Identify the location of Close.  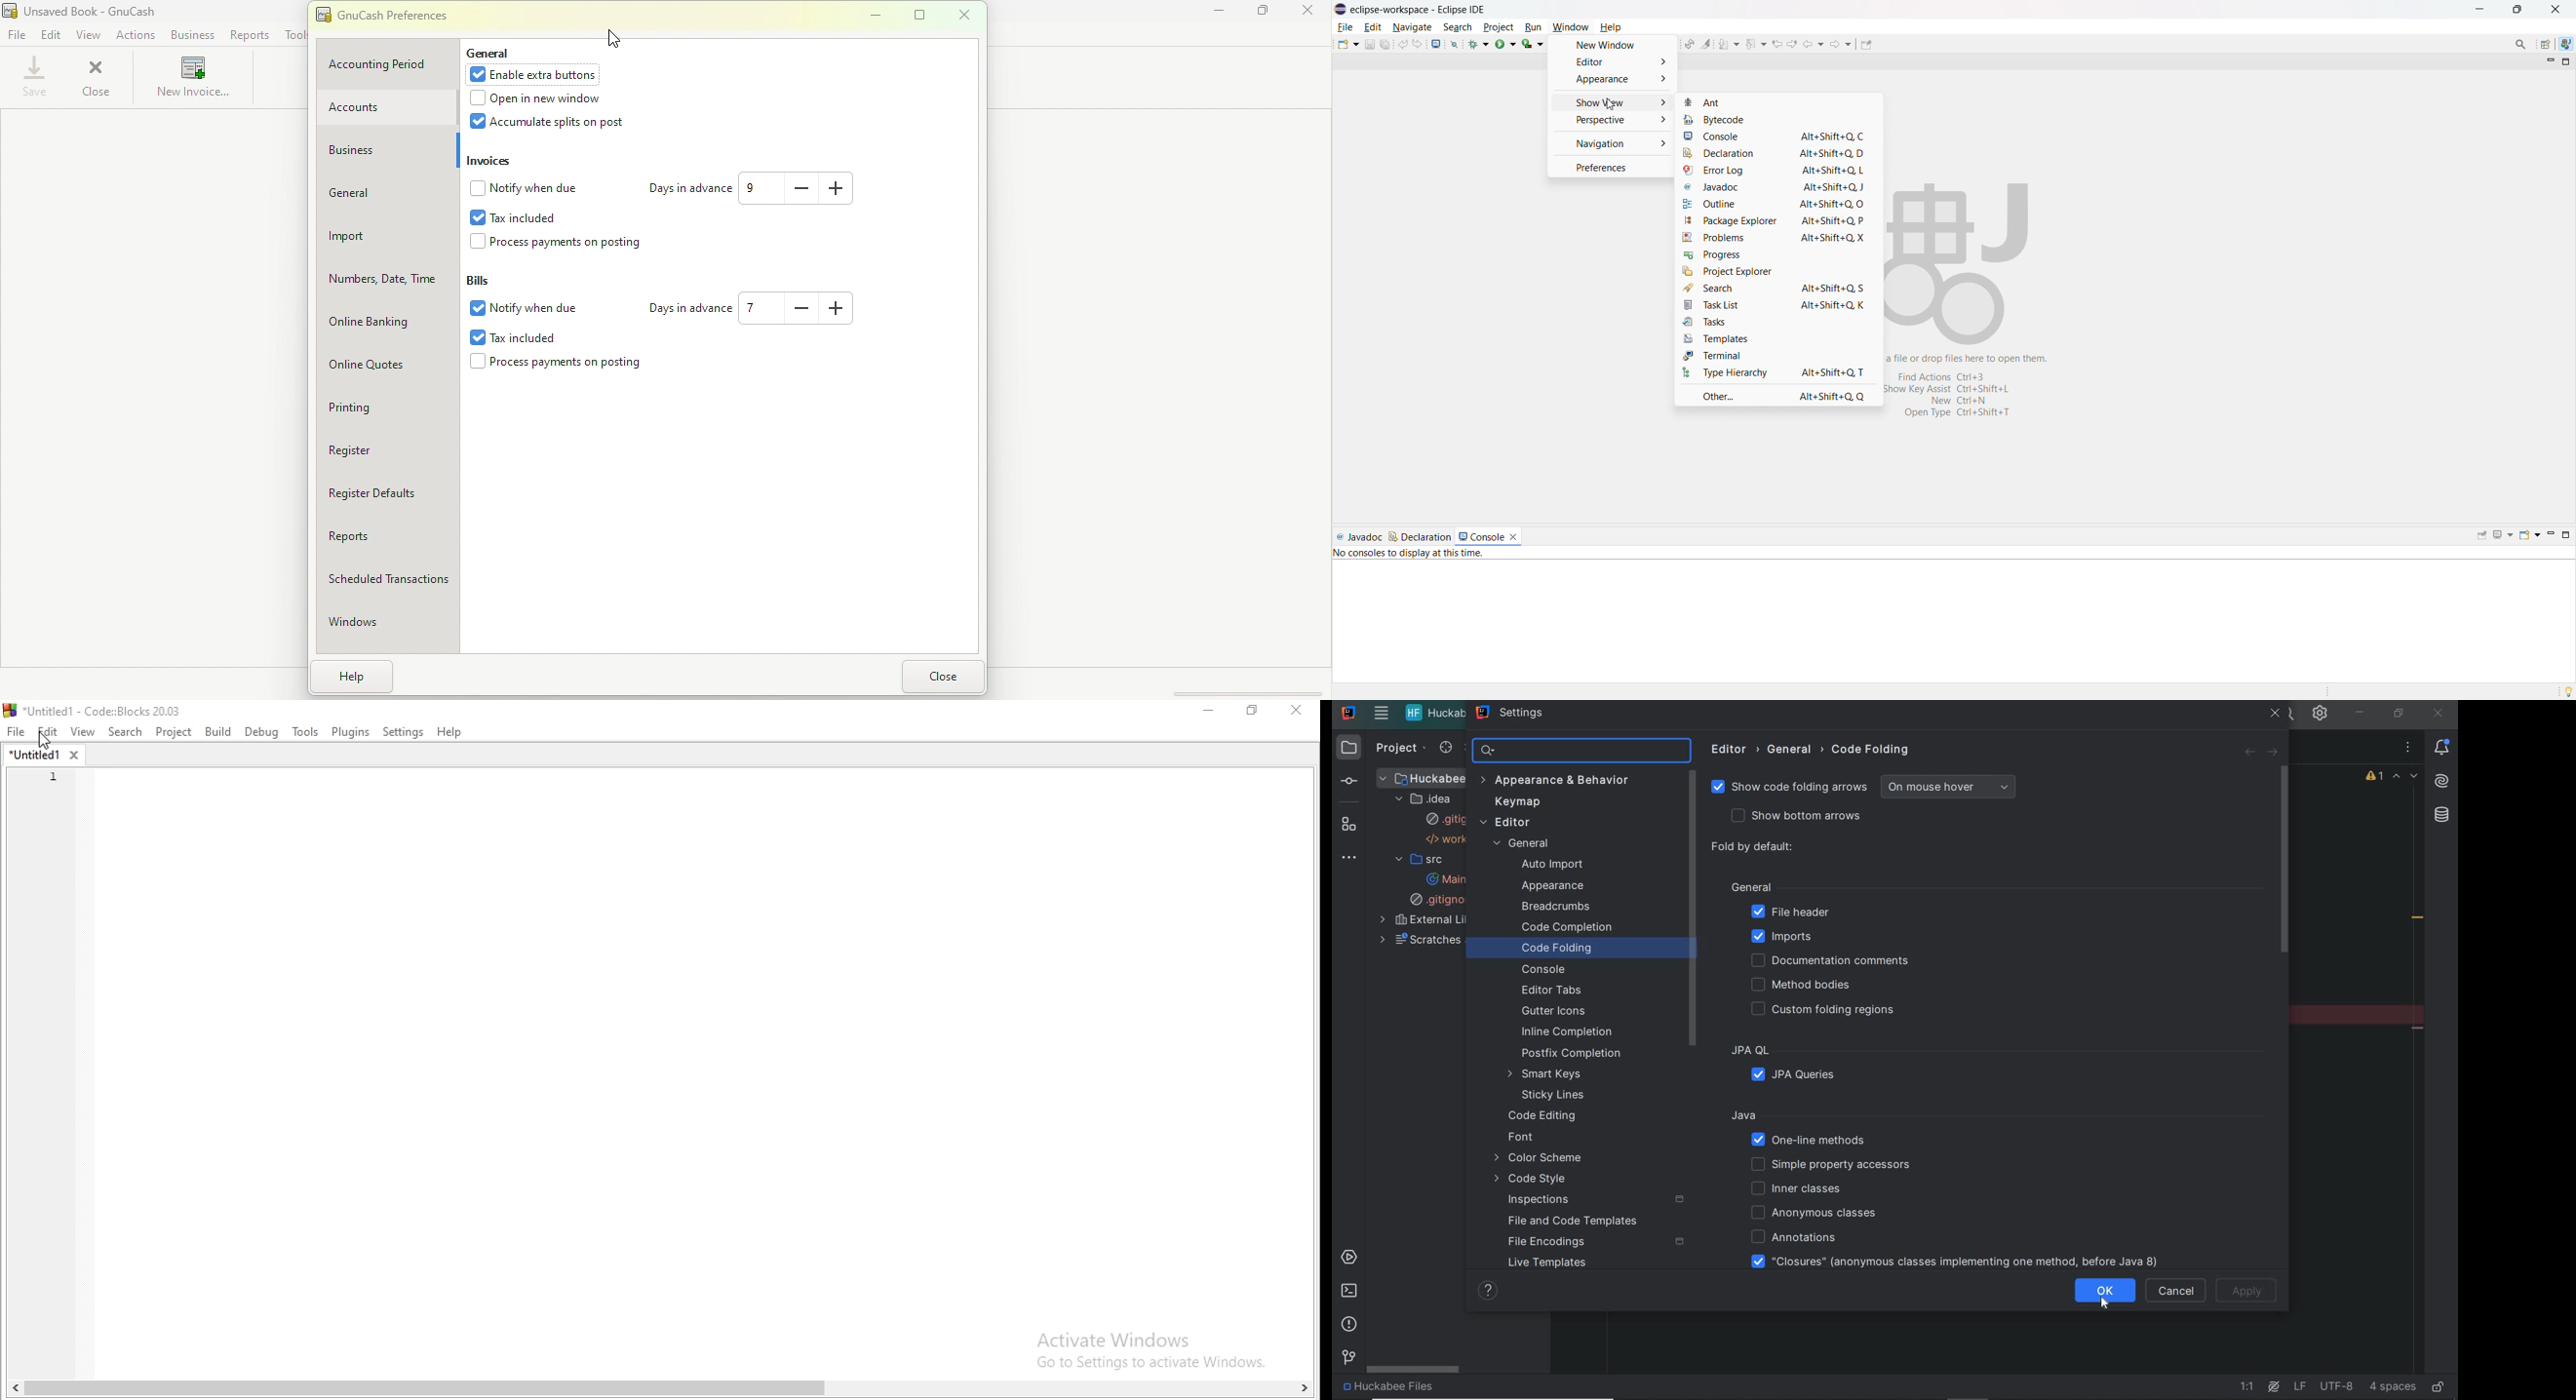
(95, 77).